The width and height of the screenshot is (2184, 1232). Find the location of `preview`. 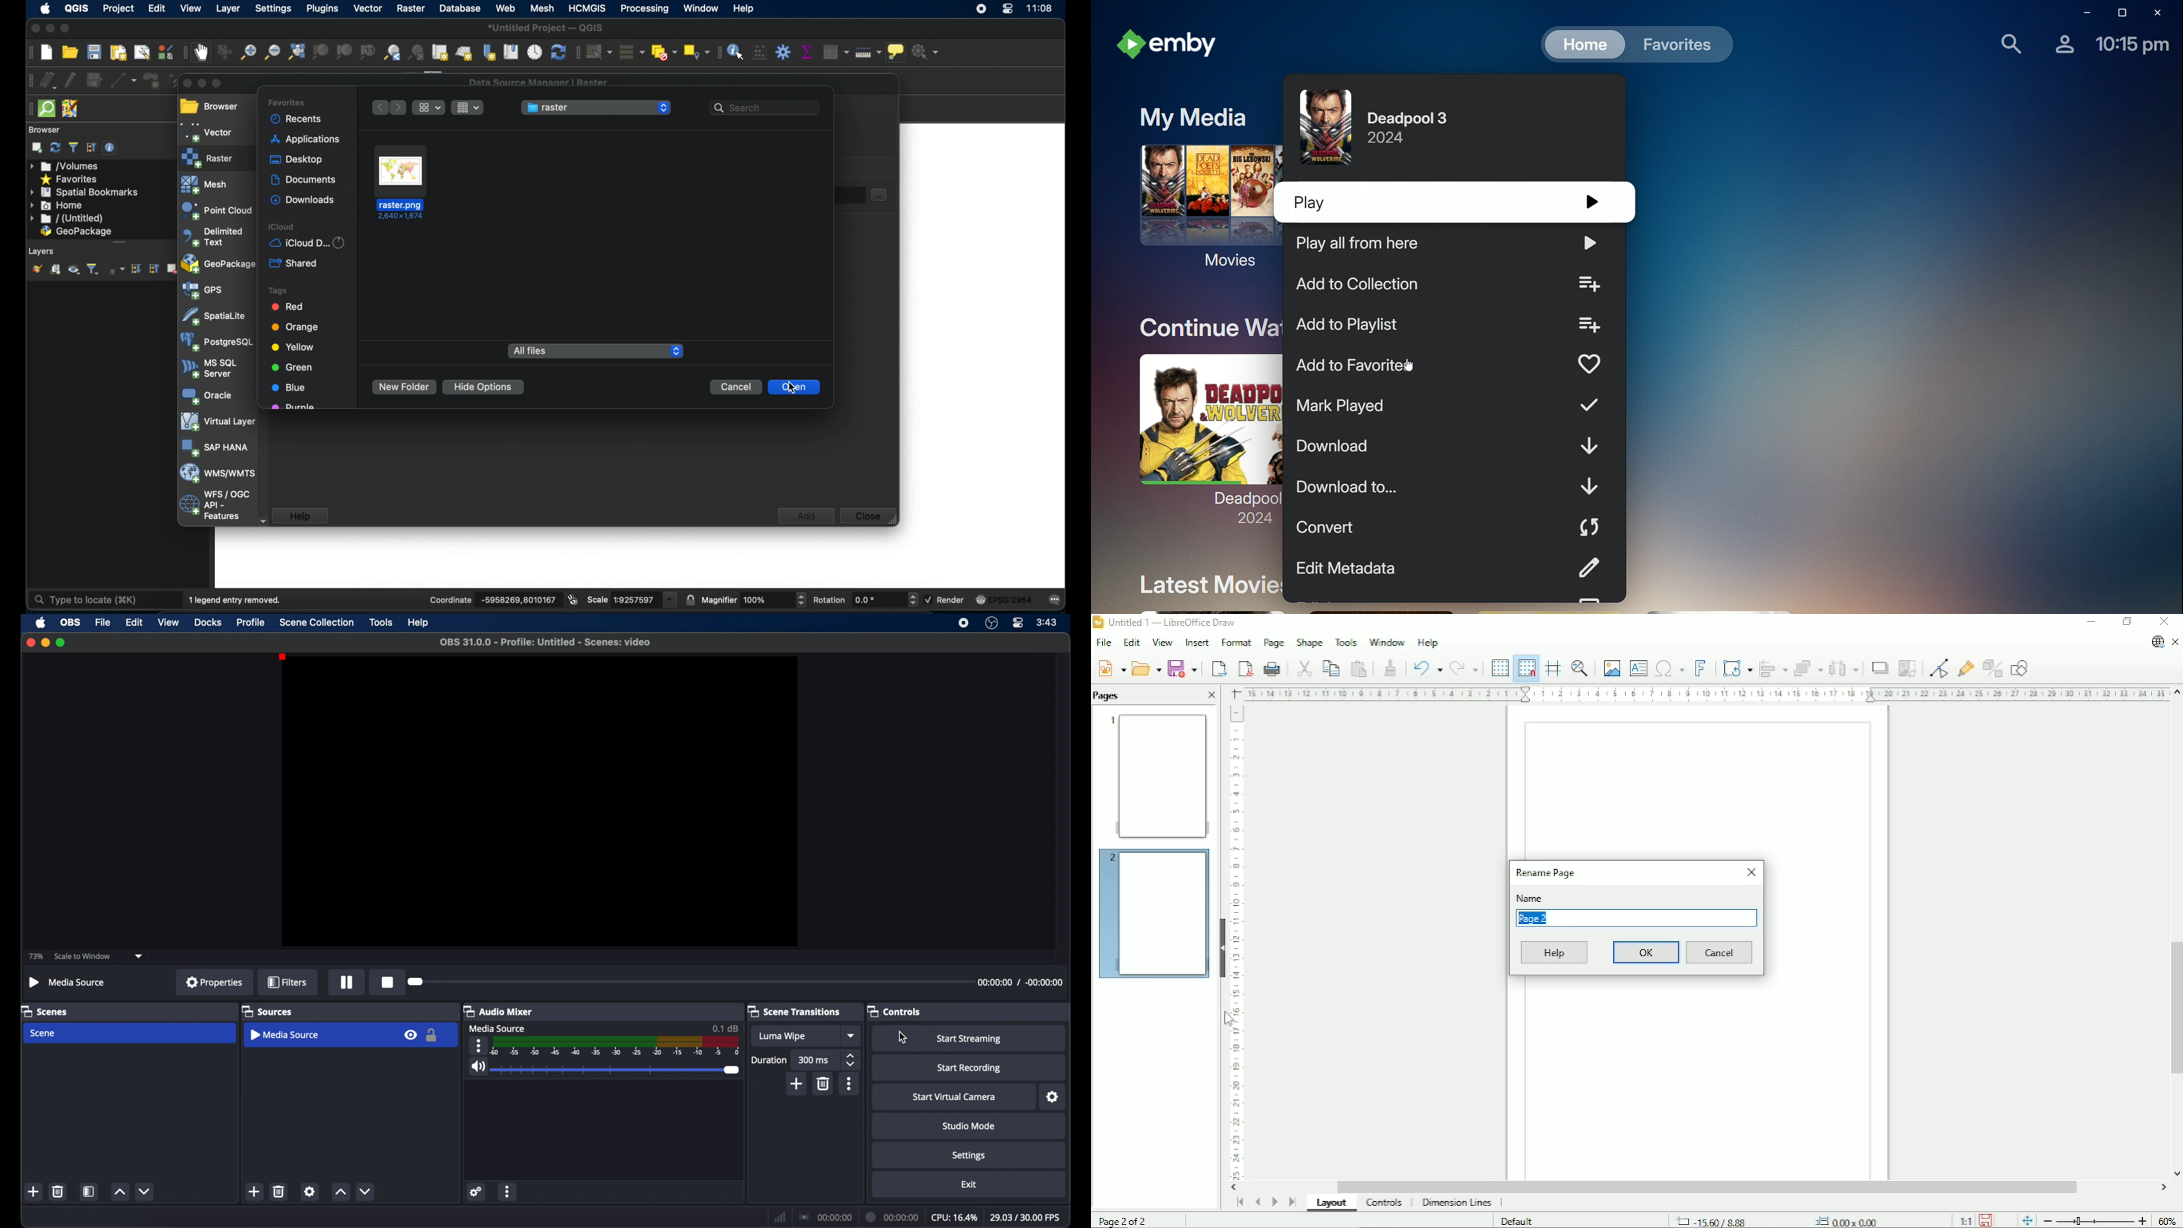

preview is located at coordinates (540, 802).